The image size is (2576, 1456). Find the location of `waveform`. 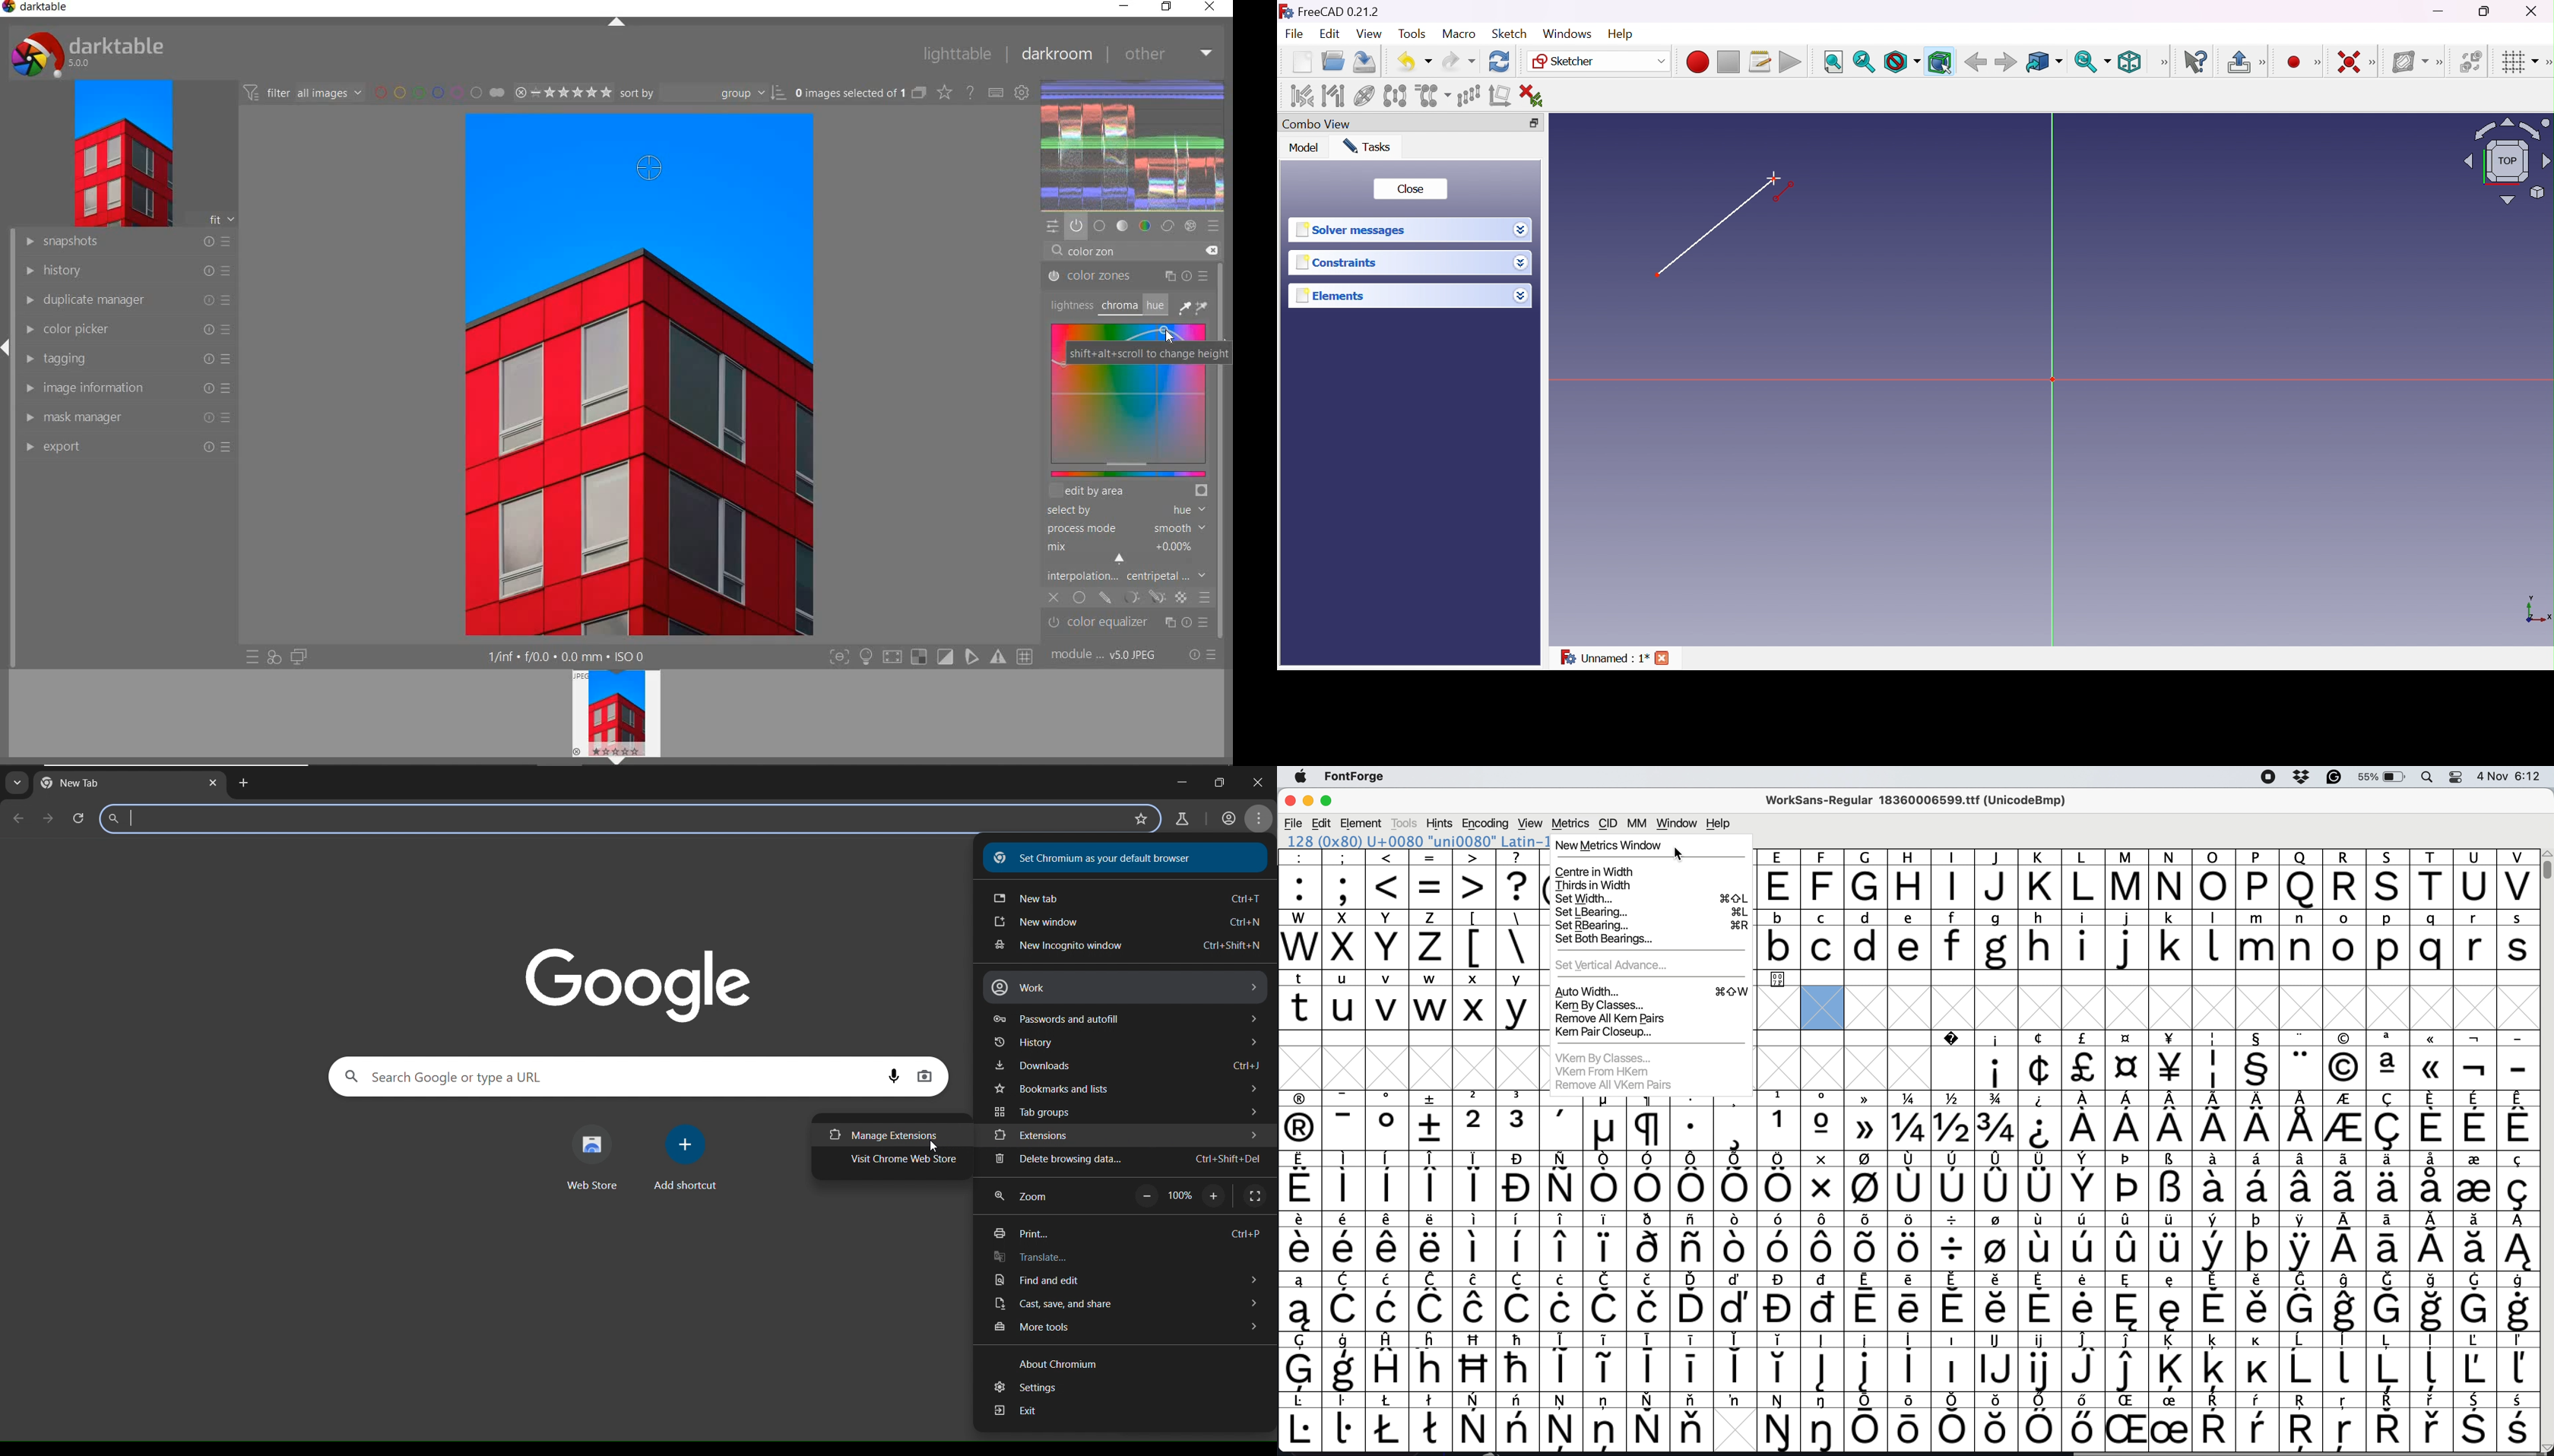

waveform is located at coordinates (1134, 144).